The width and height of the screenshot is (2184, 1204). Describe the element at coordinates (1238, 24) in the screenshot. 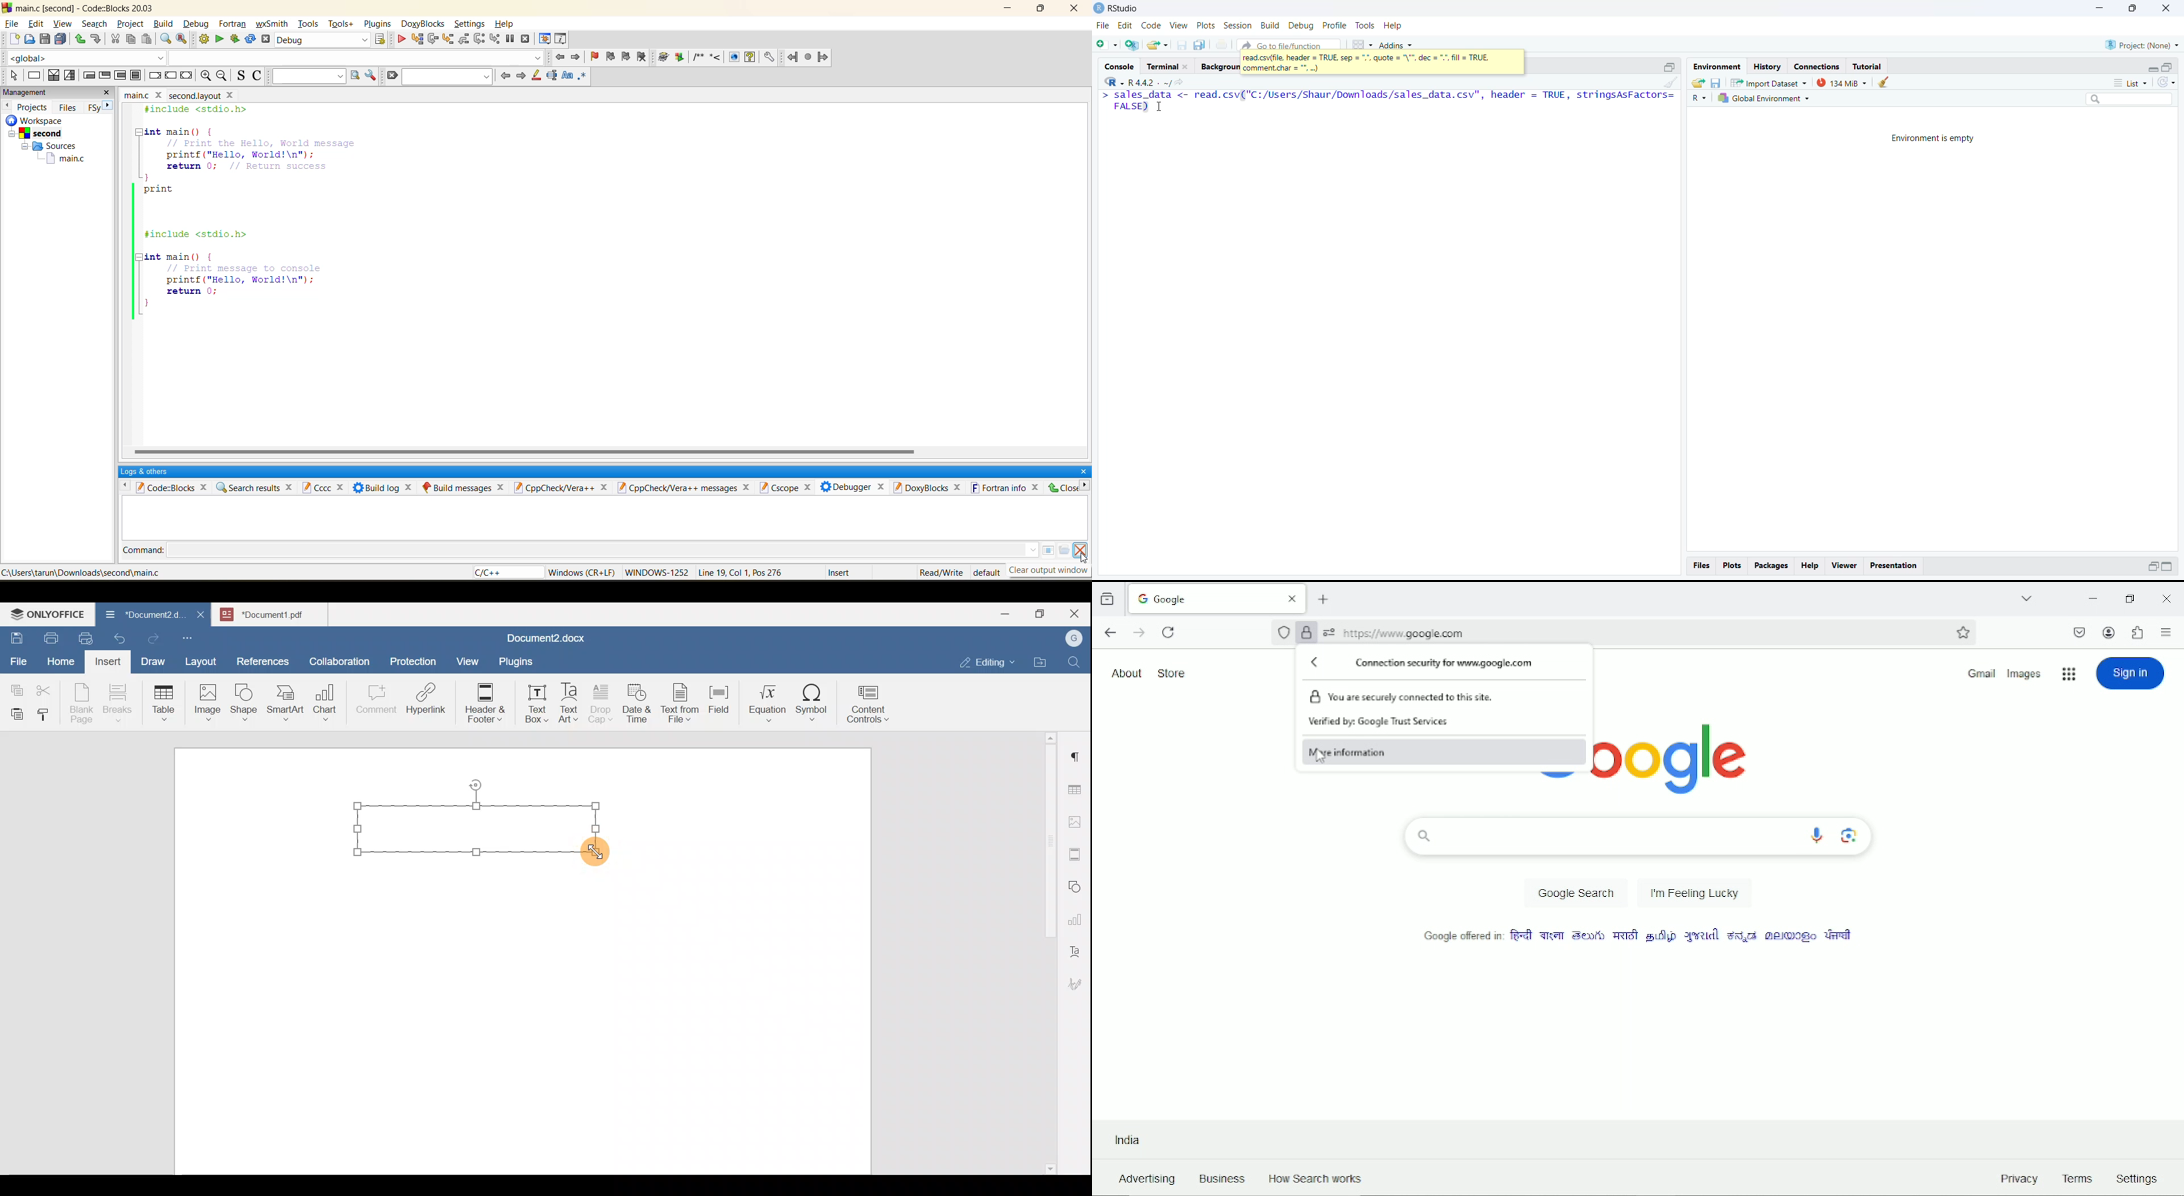

I see `Session` at that location.